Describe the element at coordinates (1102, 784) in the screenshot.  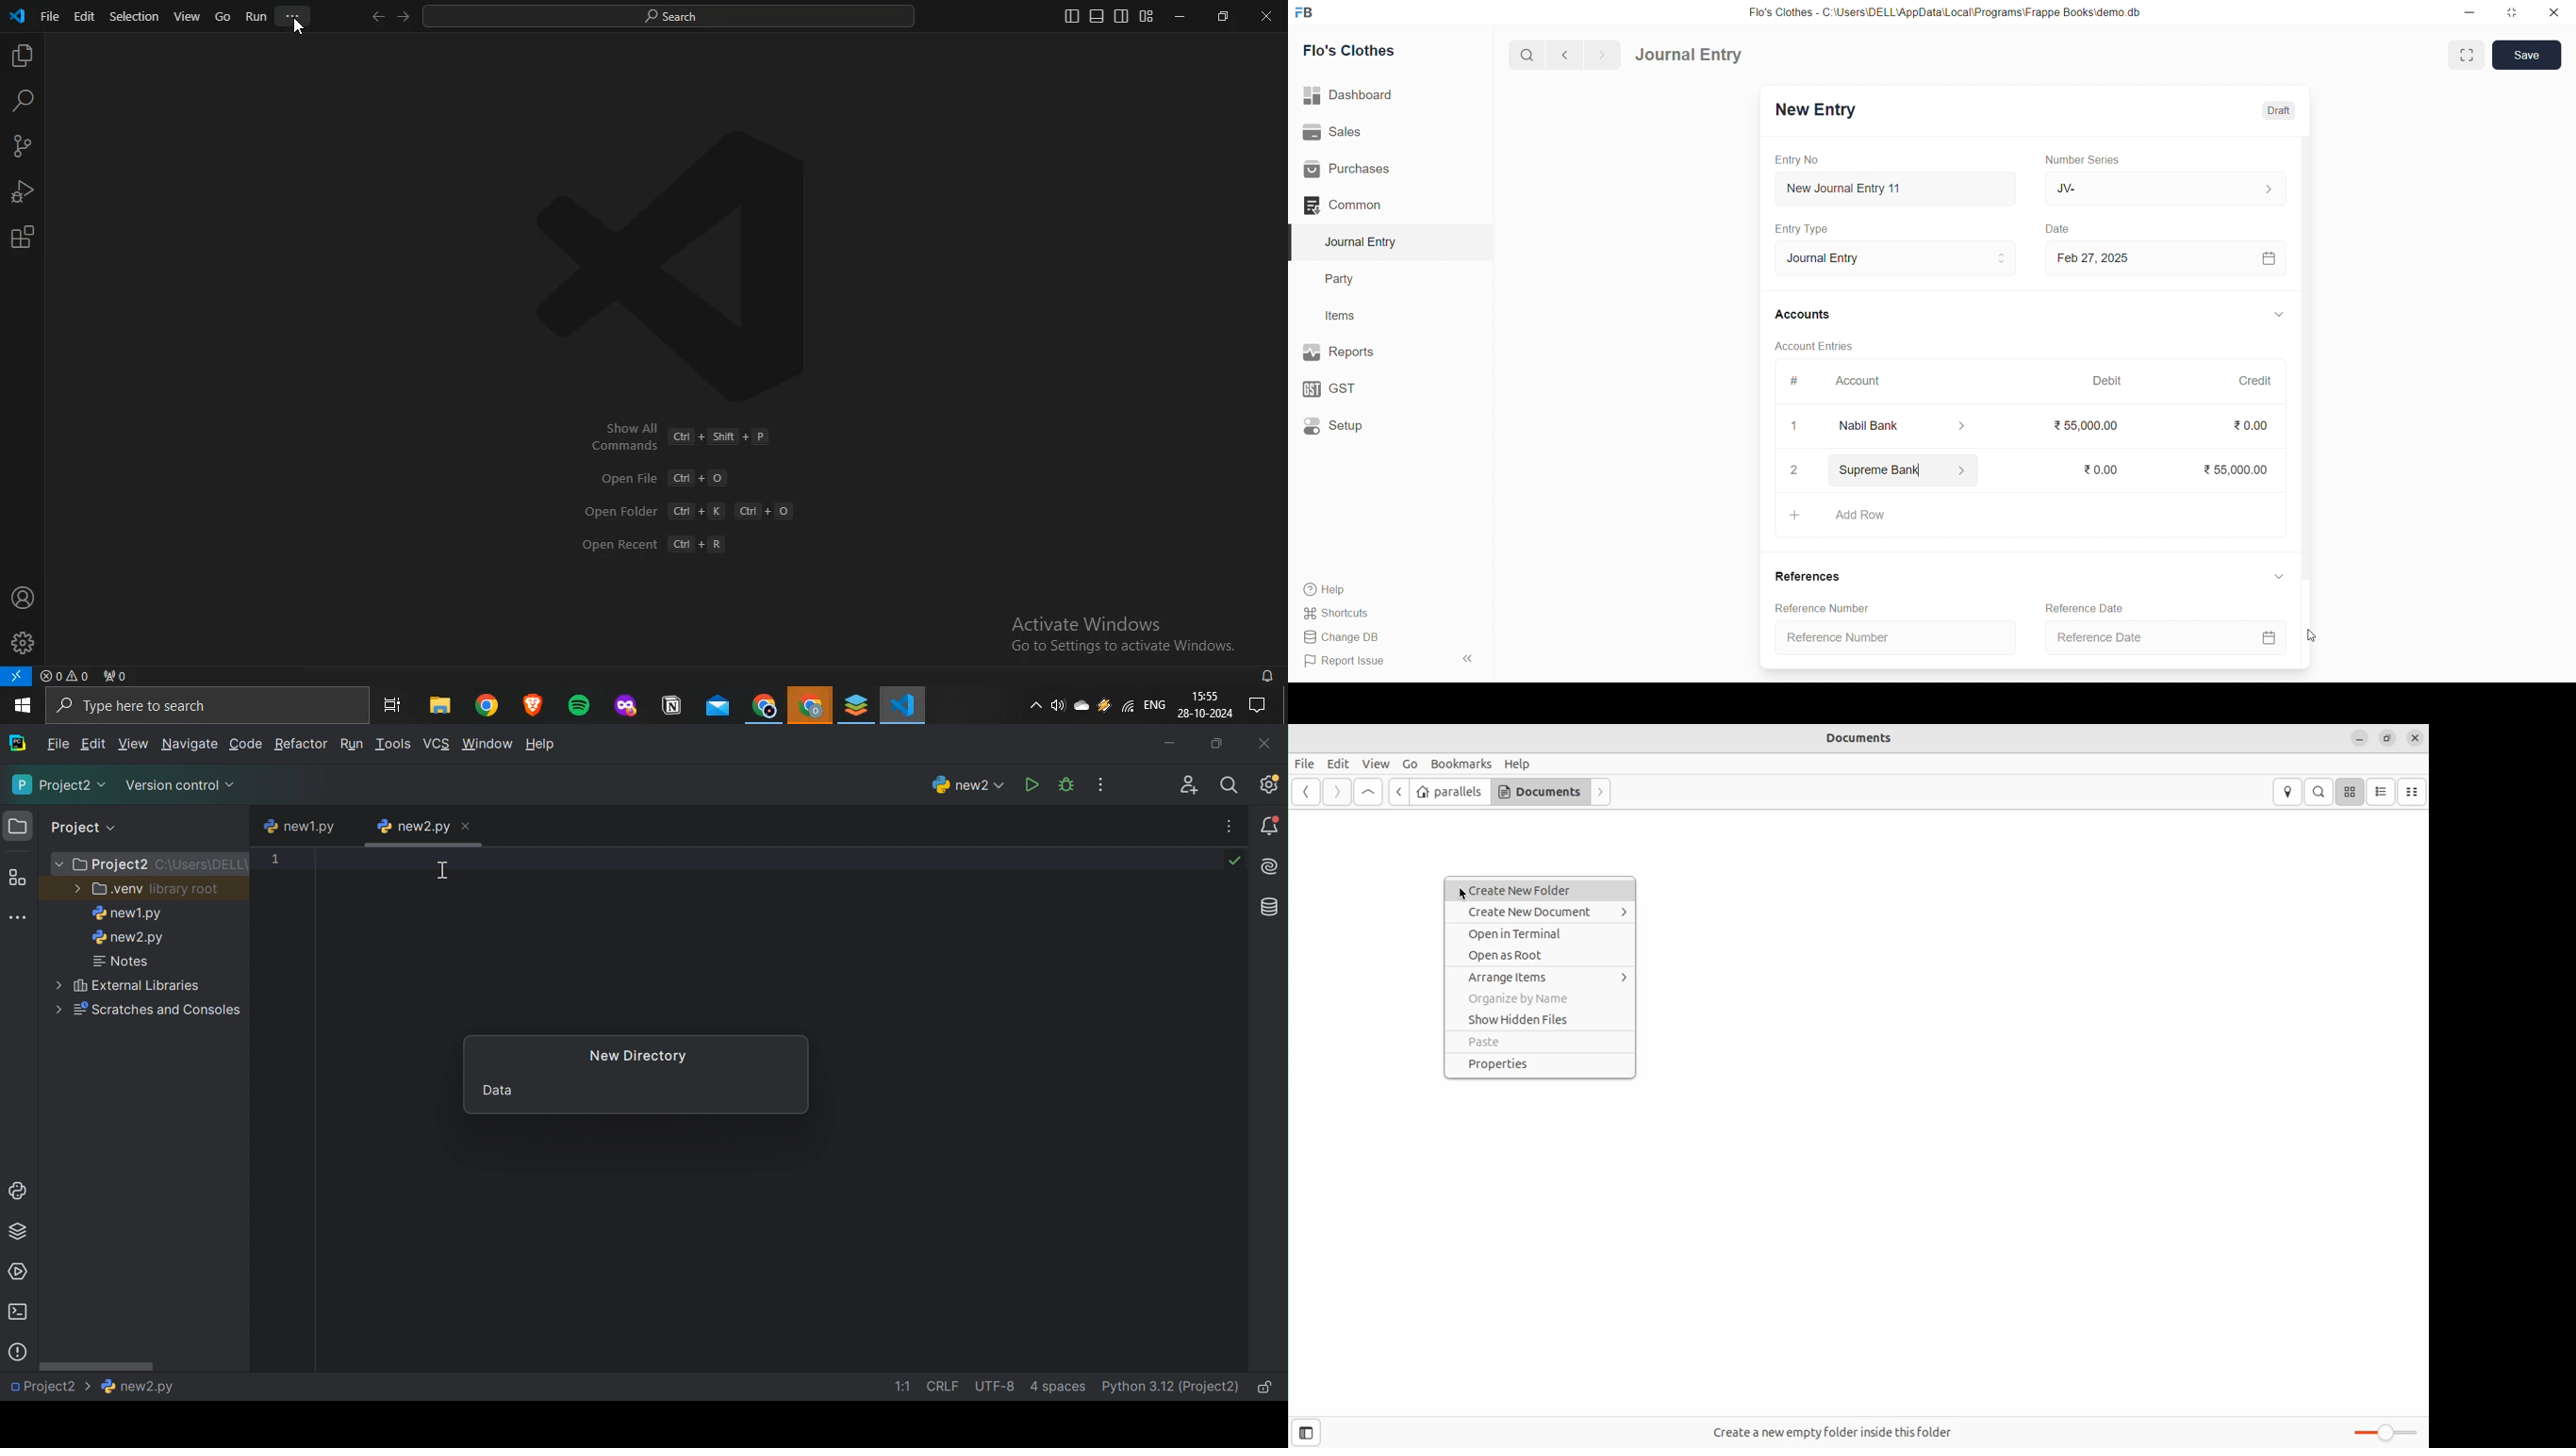
I see `More actions` at that location.